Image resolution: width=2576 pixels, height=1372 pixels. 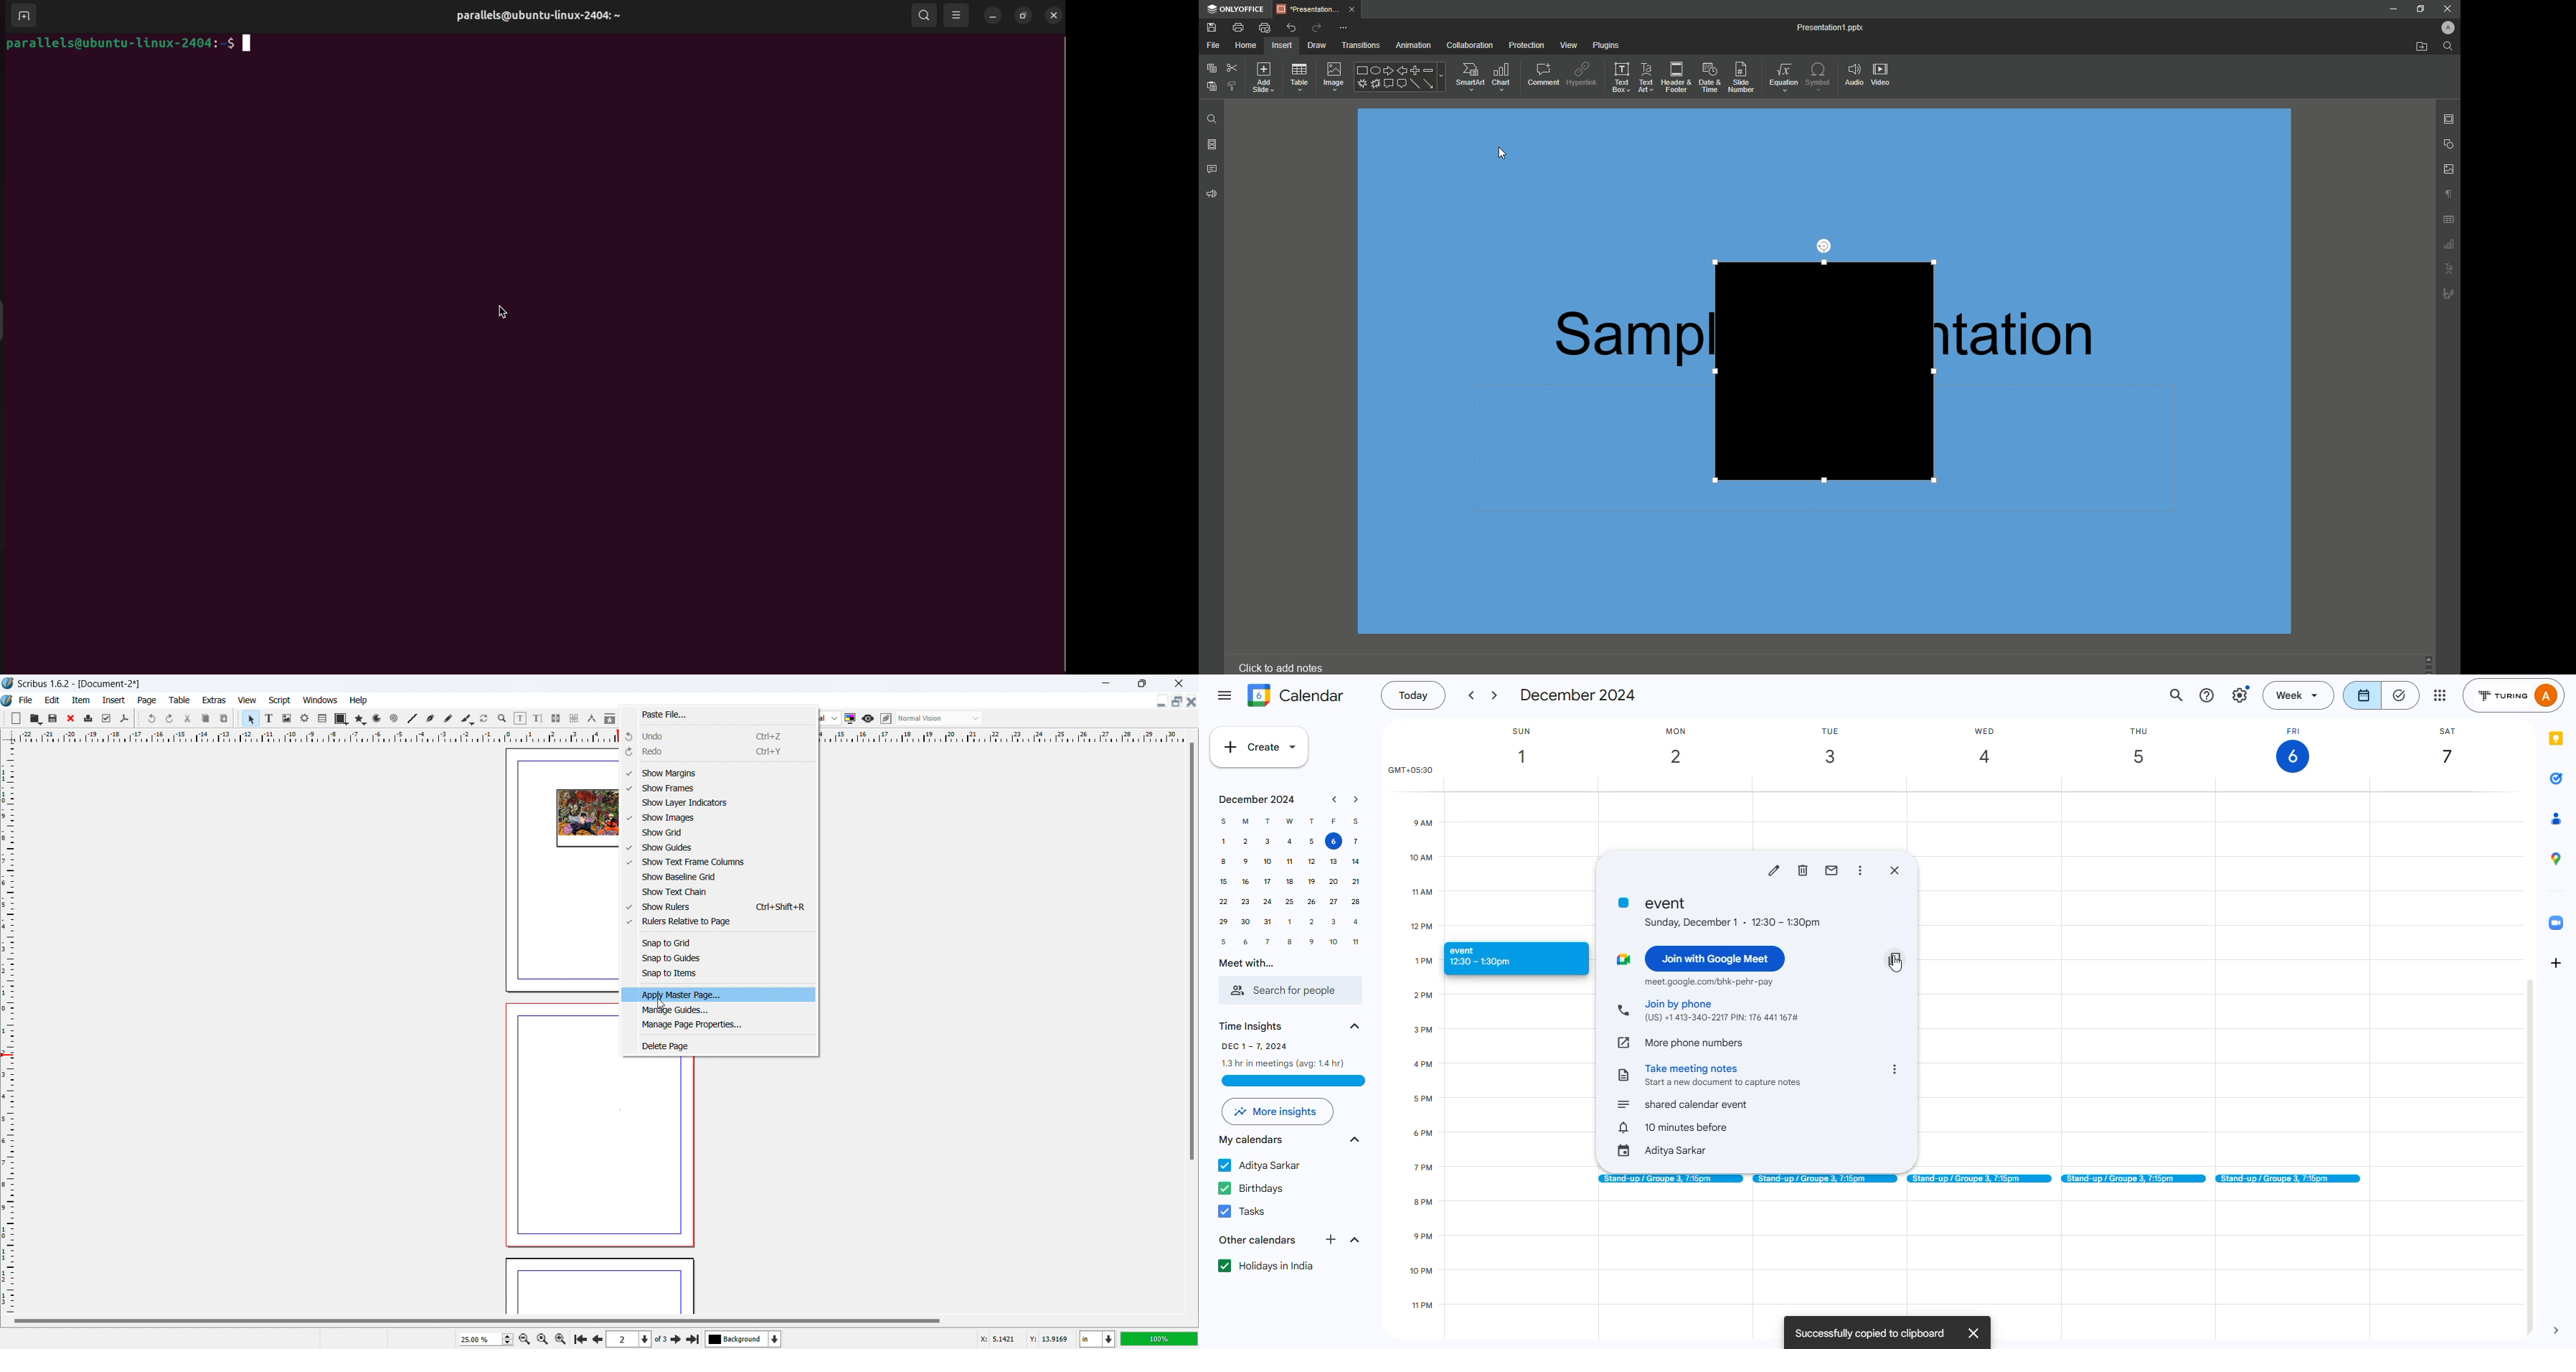 I want to click on link, so click(x=1624, y=1041).